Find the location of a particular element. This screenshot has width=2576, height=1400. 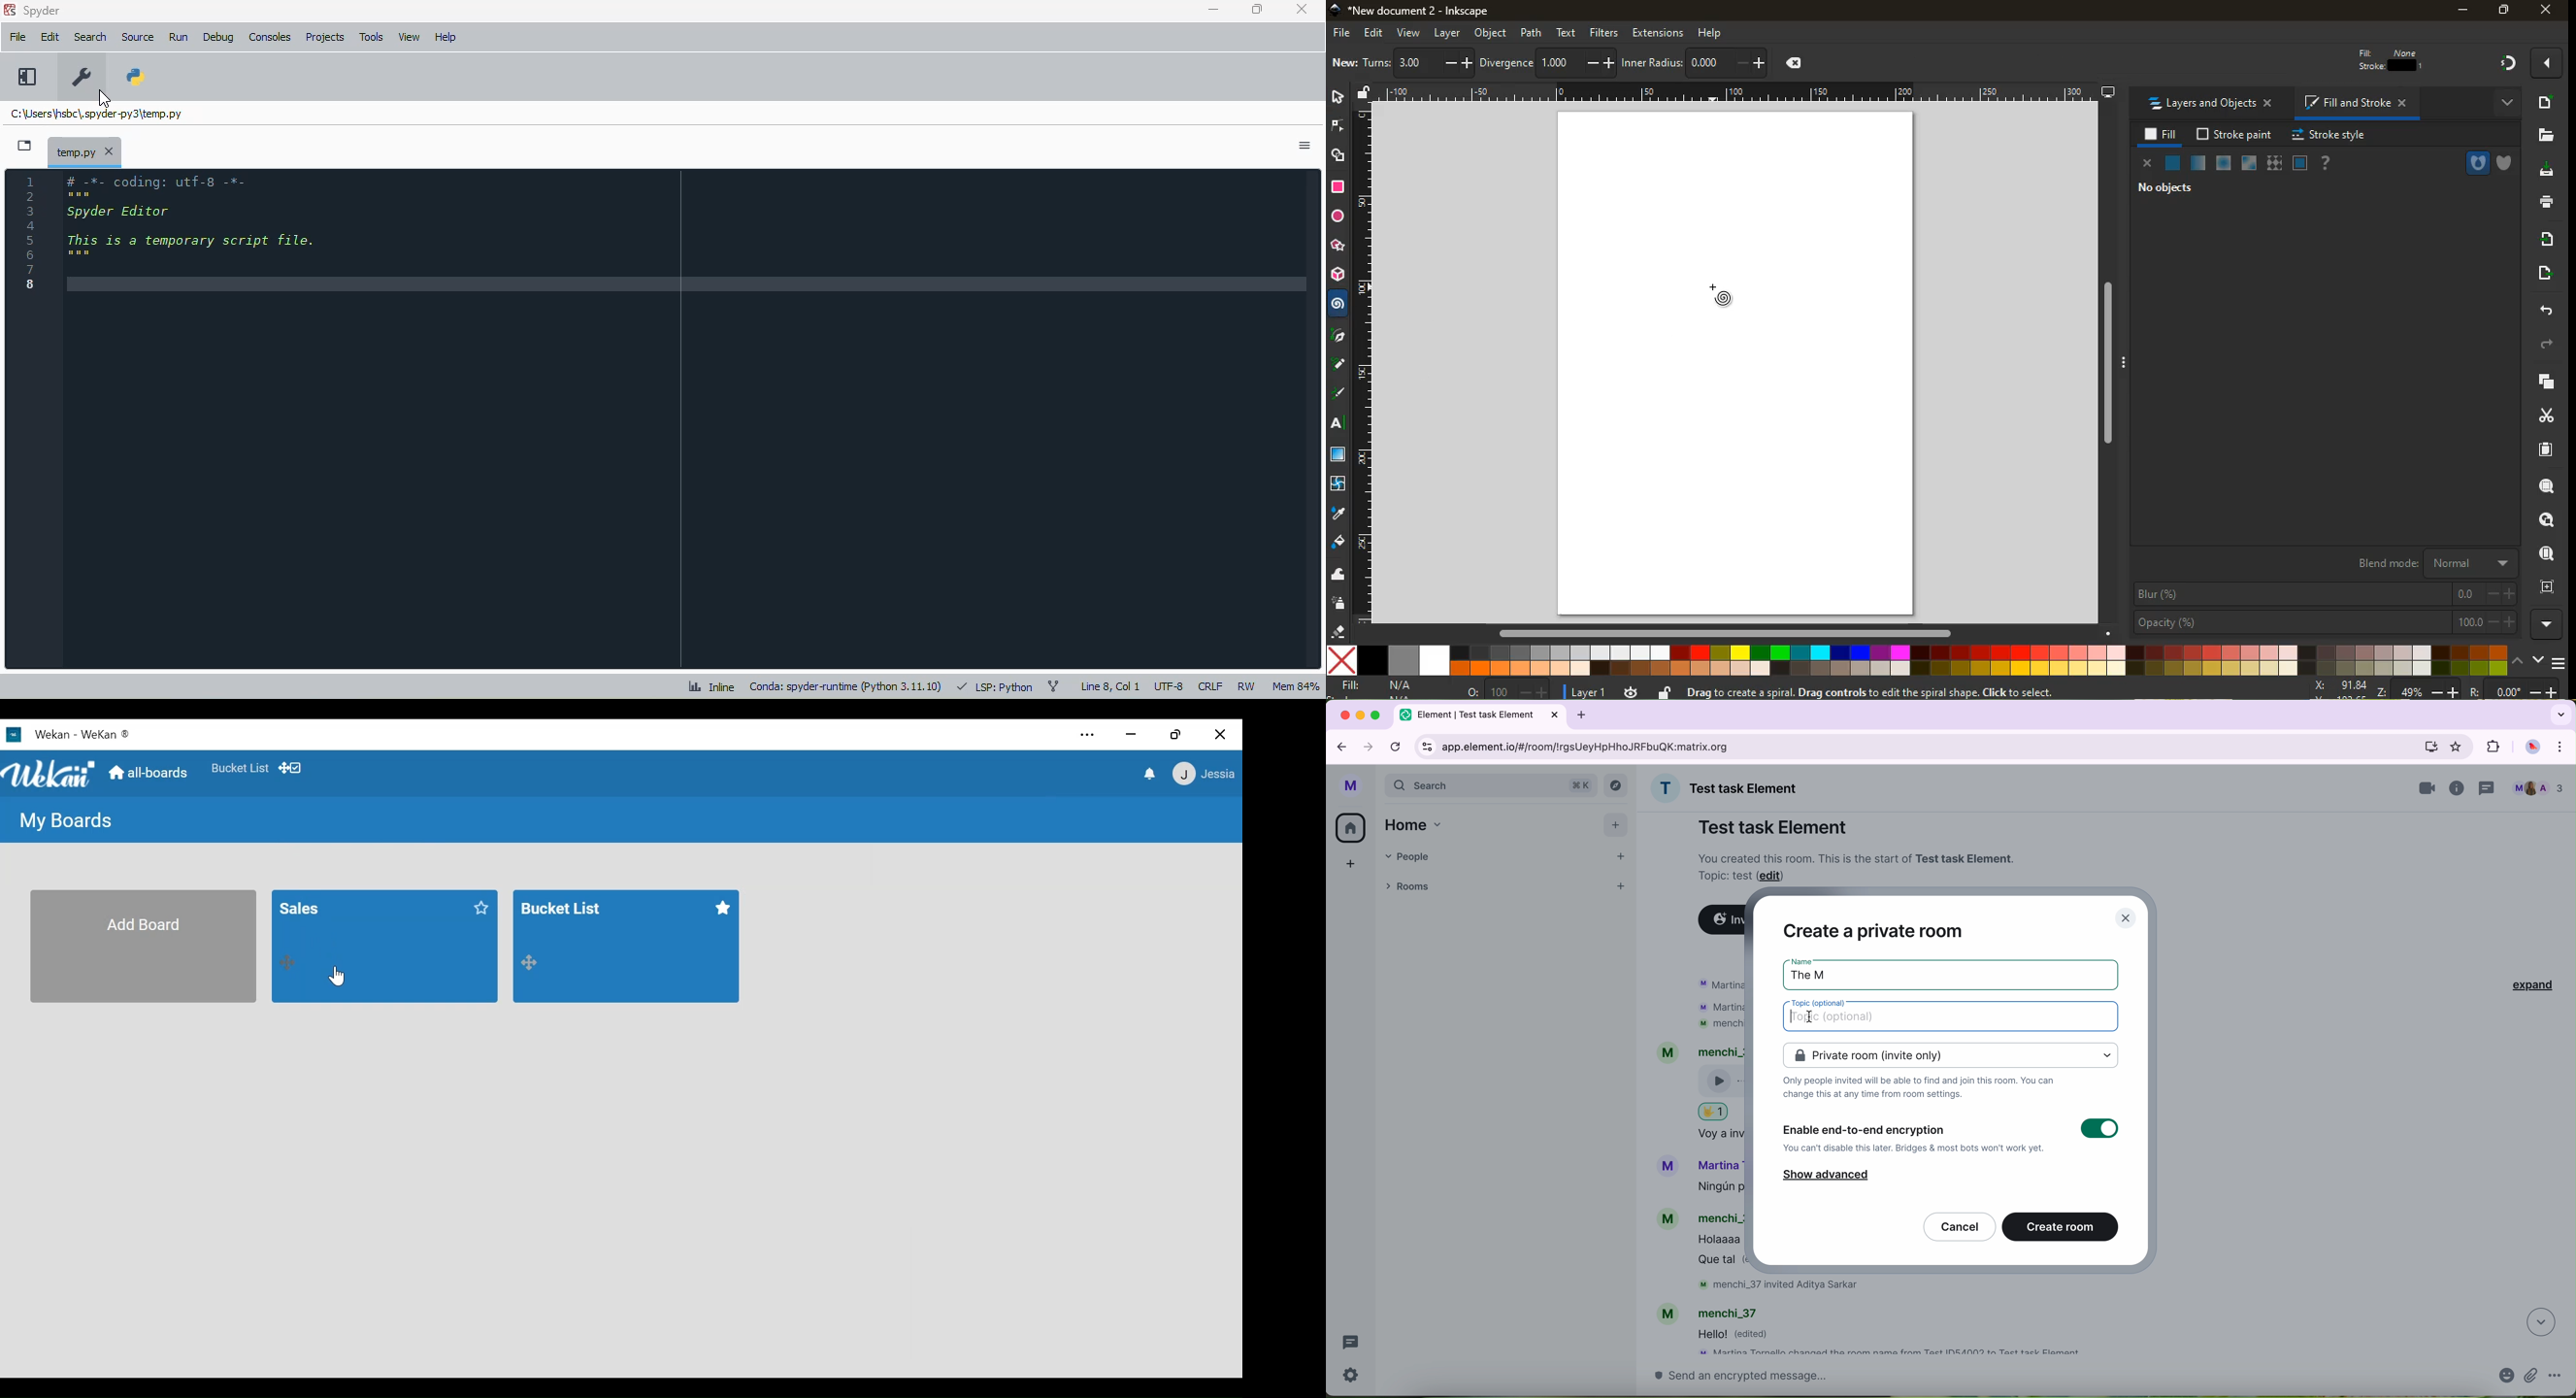

people is located at coordinates (2538, 788).